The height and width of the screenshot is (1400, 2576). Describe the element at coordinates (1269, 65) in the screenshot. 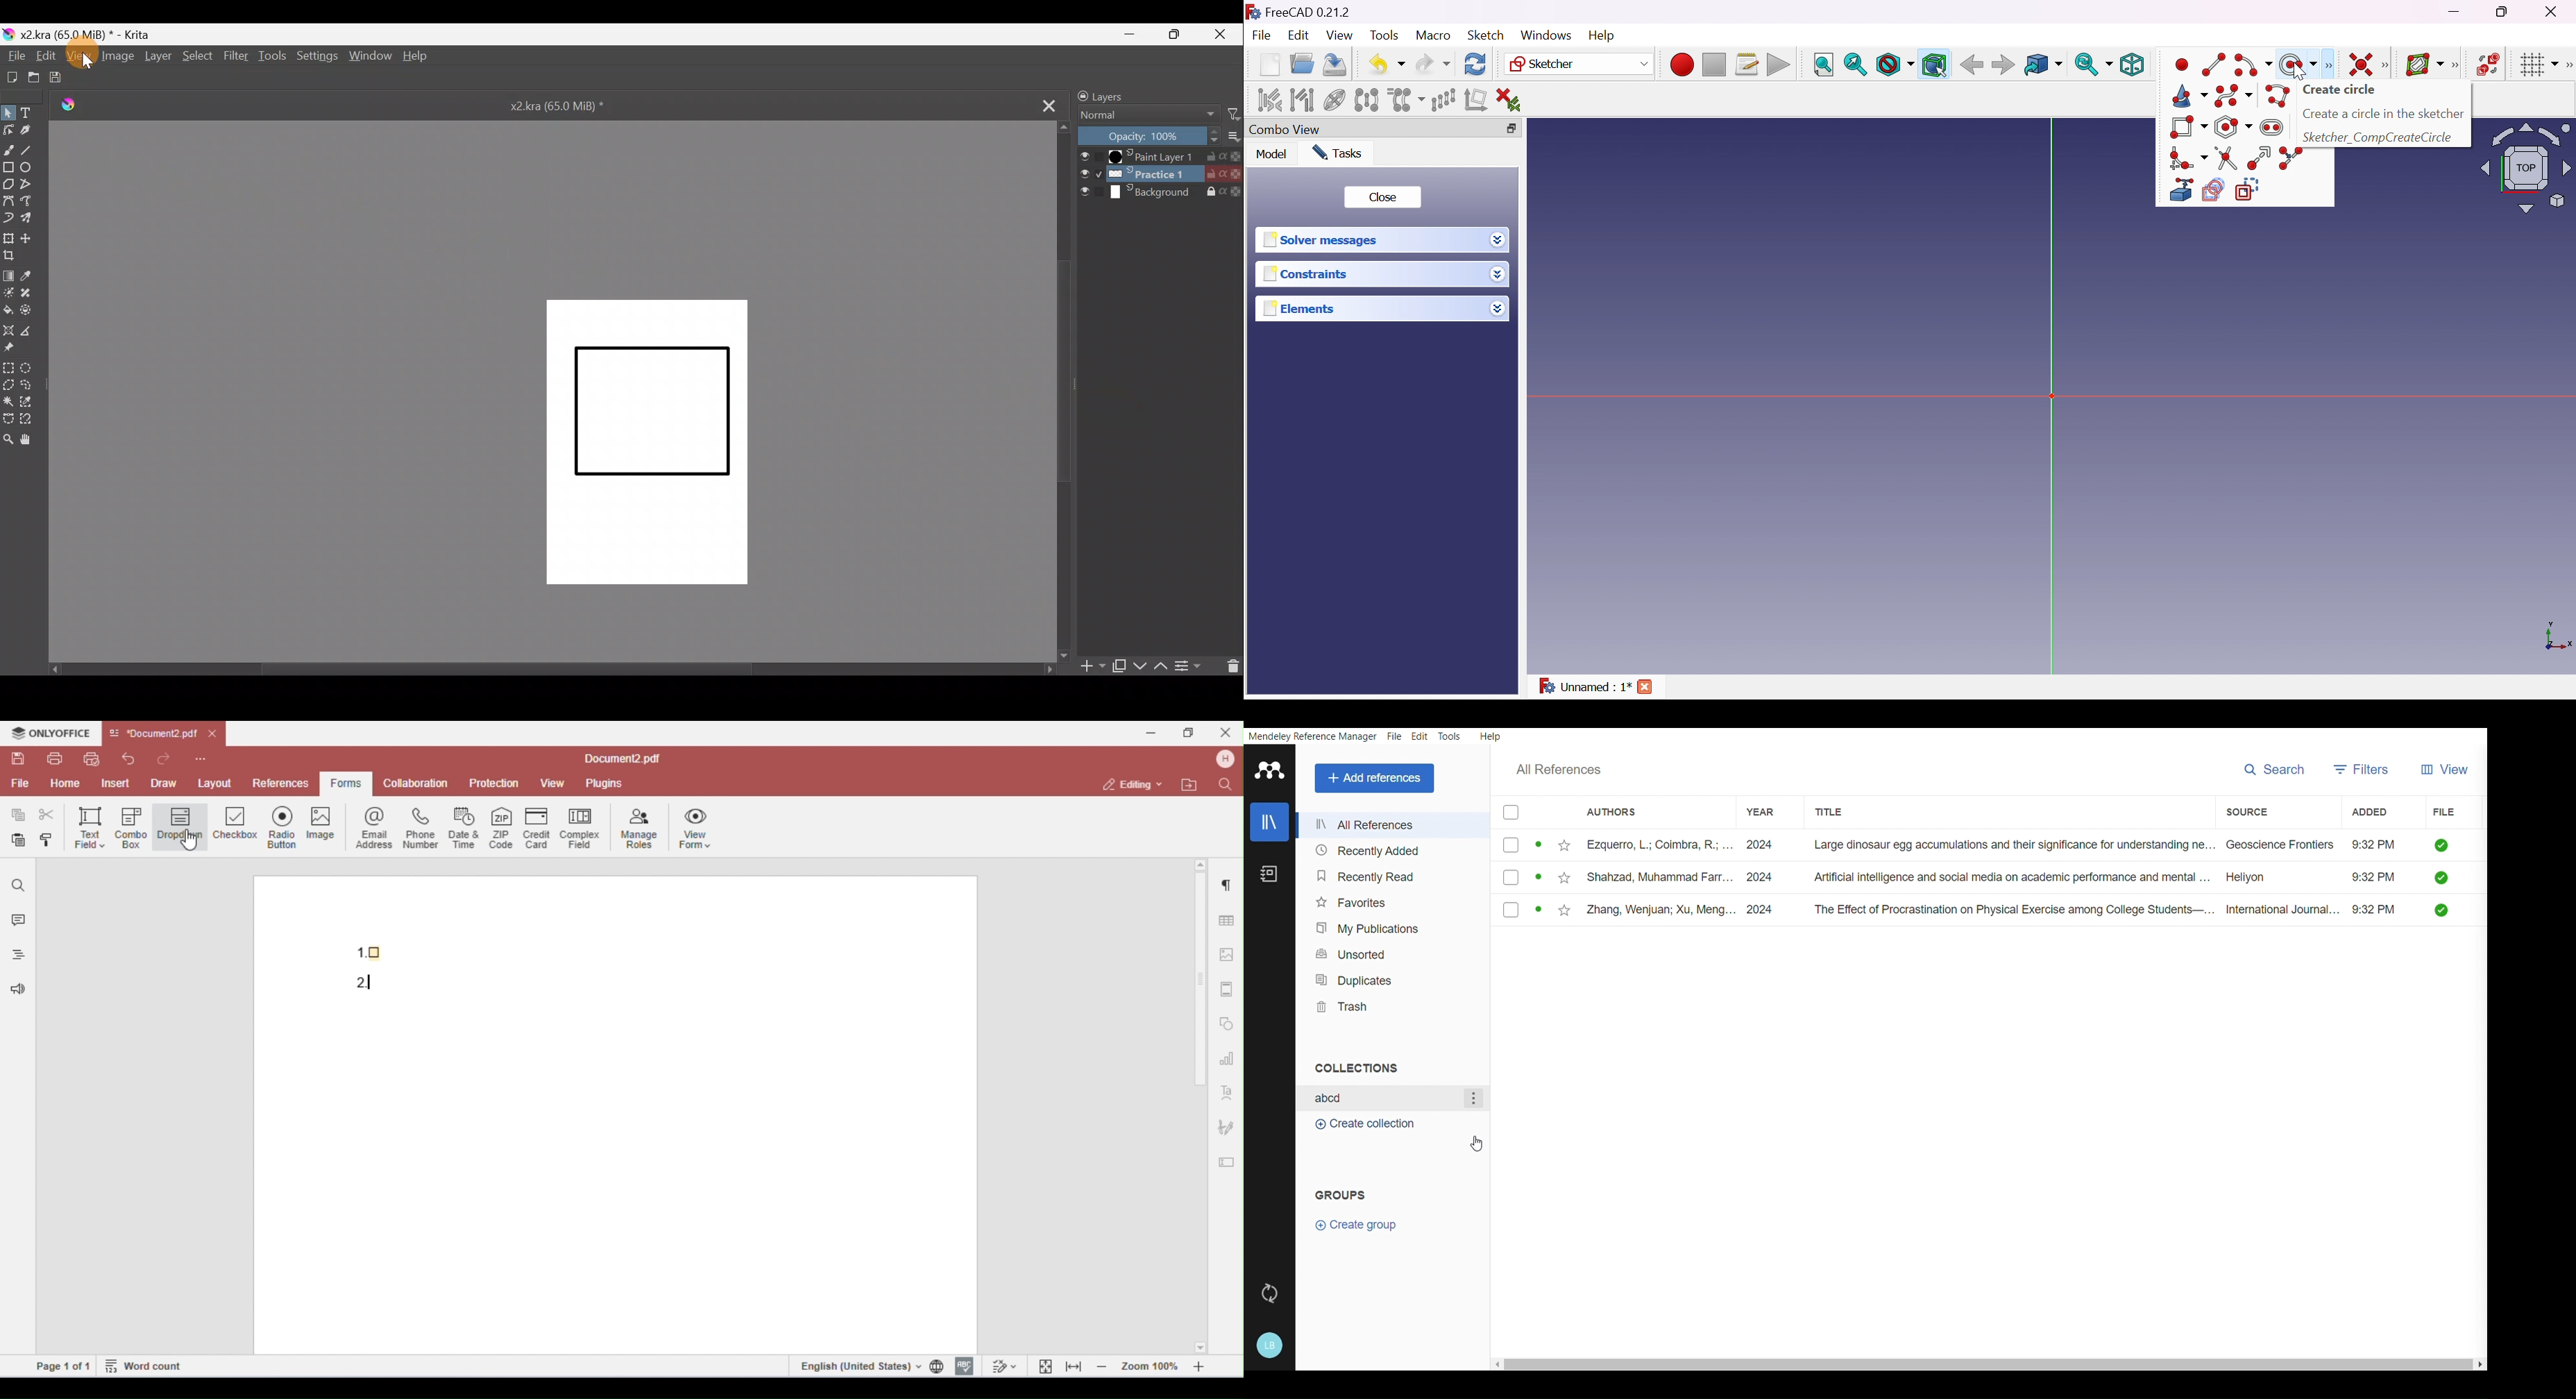

I see `New` at that location.